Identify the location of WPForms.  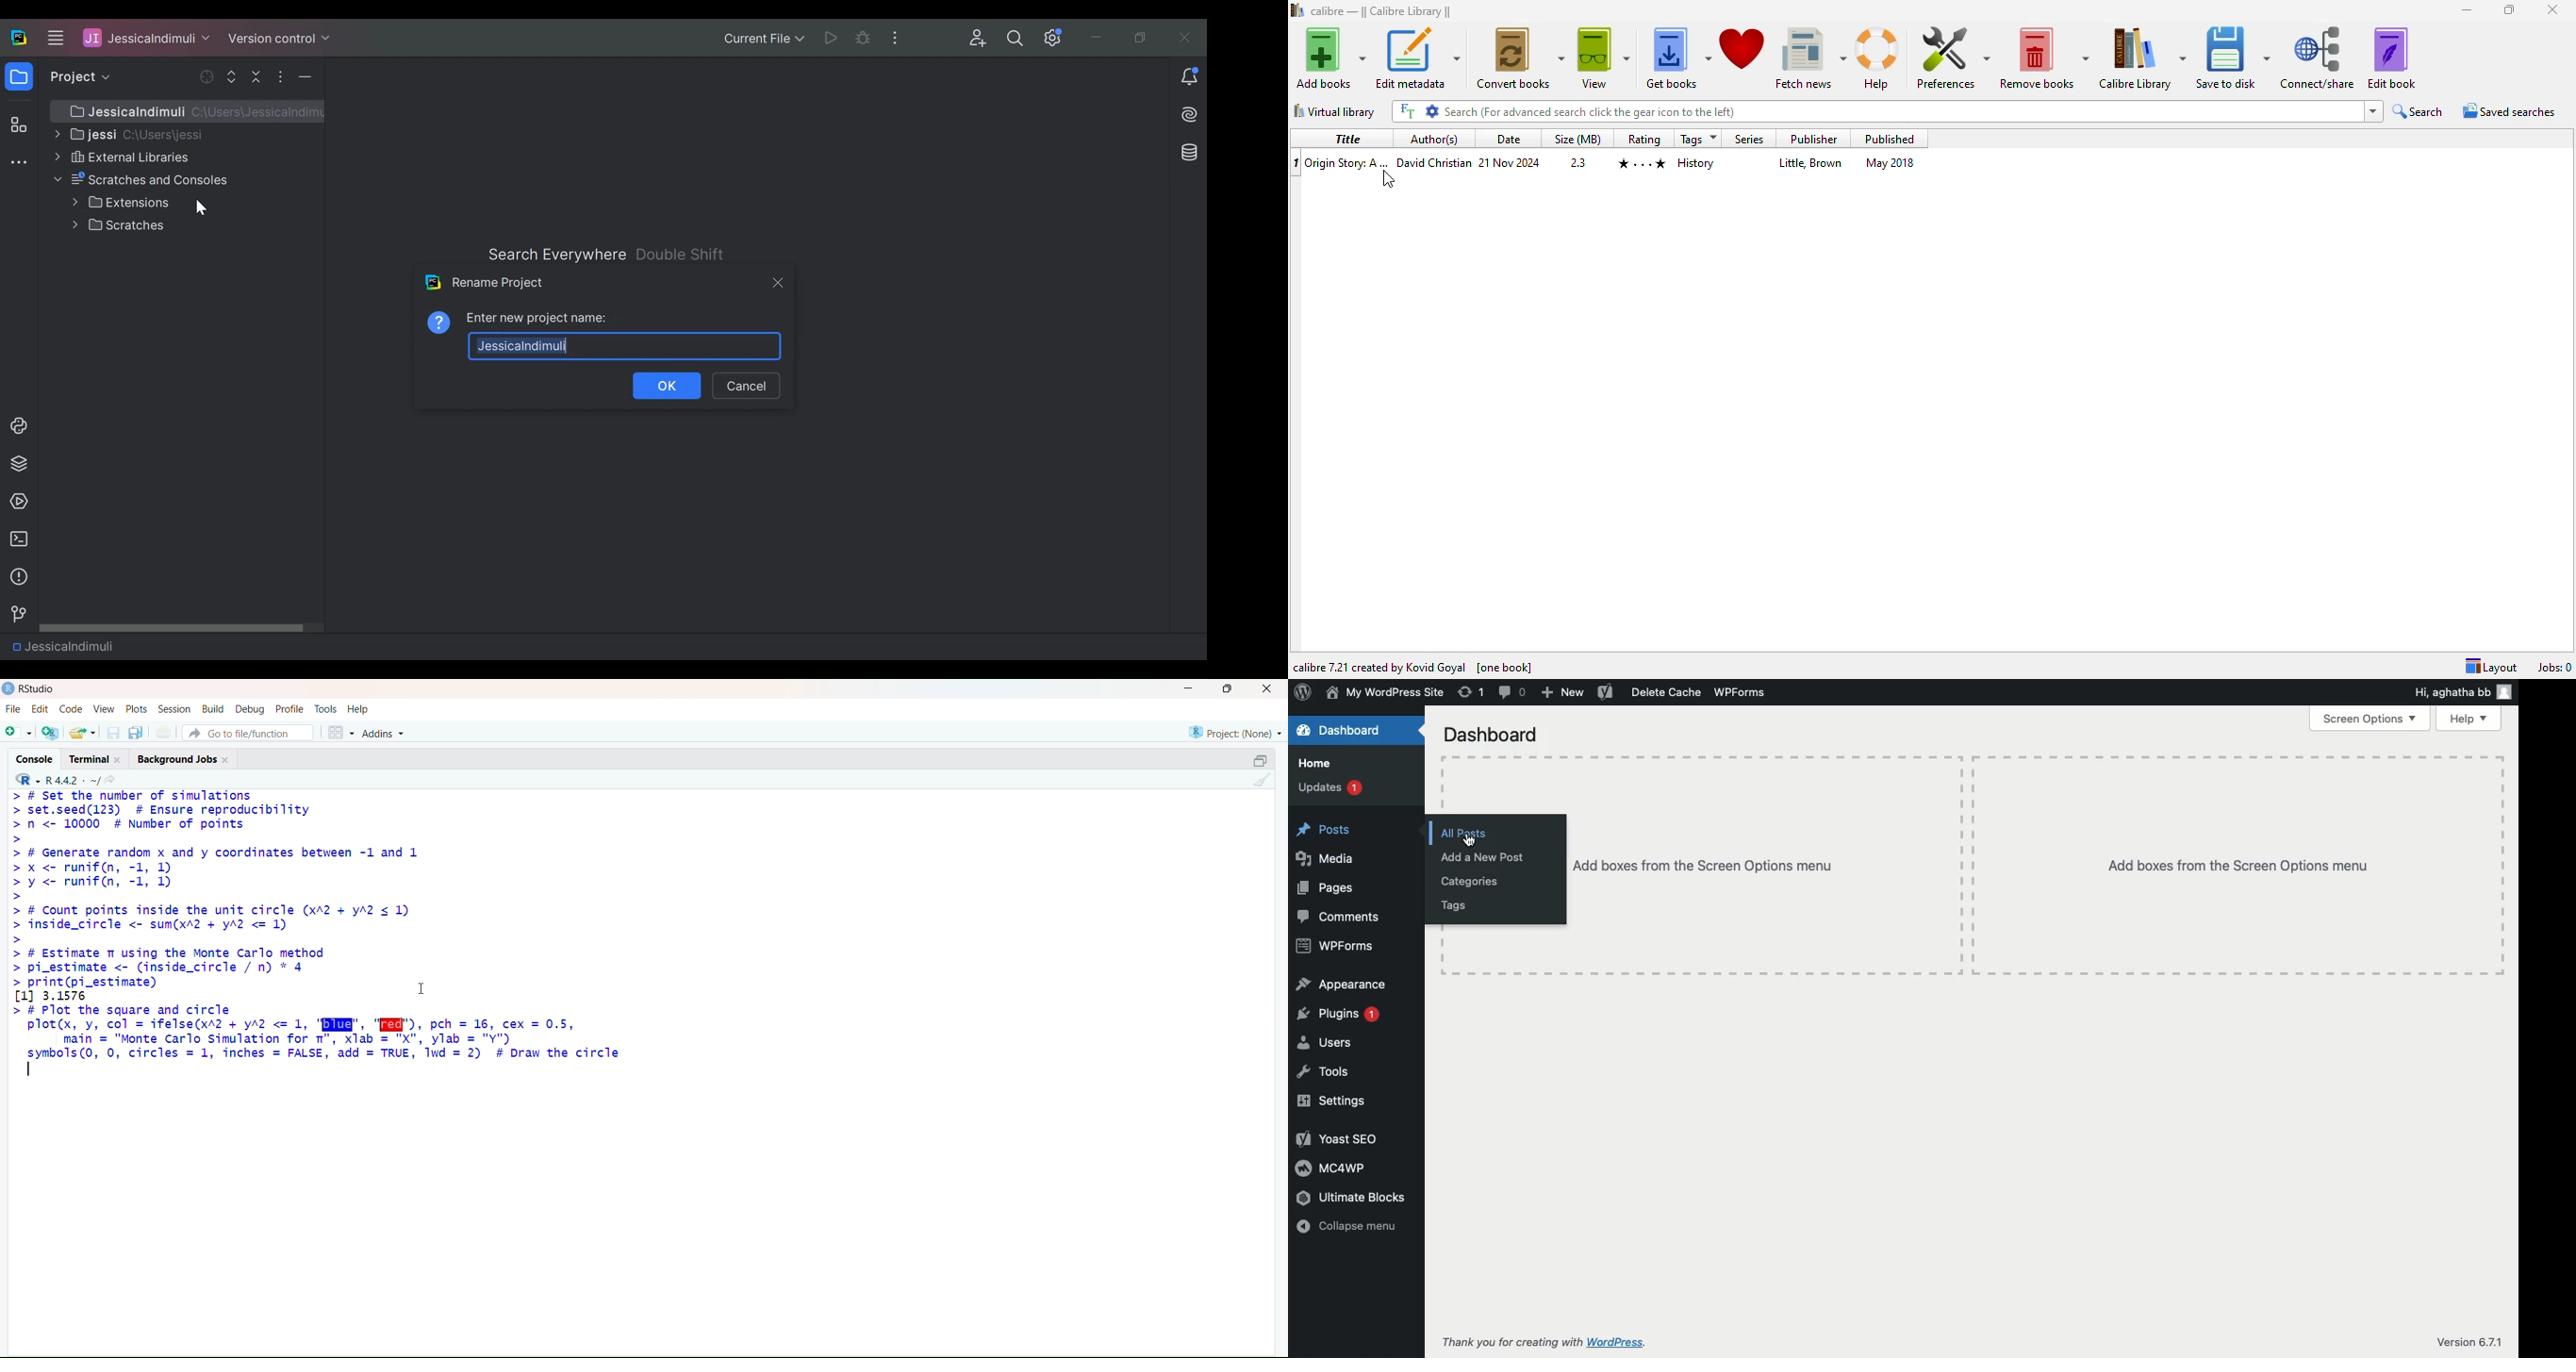
(1743, 696).